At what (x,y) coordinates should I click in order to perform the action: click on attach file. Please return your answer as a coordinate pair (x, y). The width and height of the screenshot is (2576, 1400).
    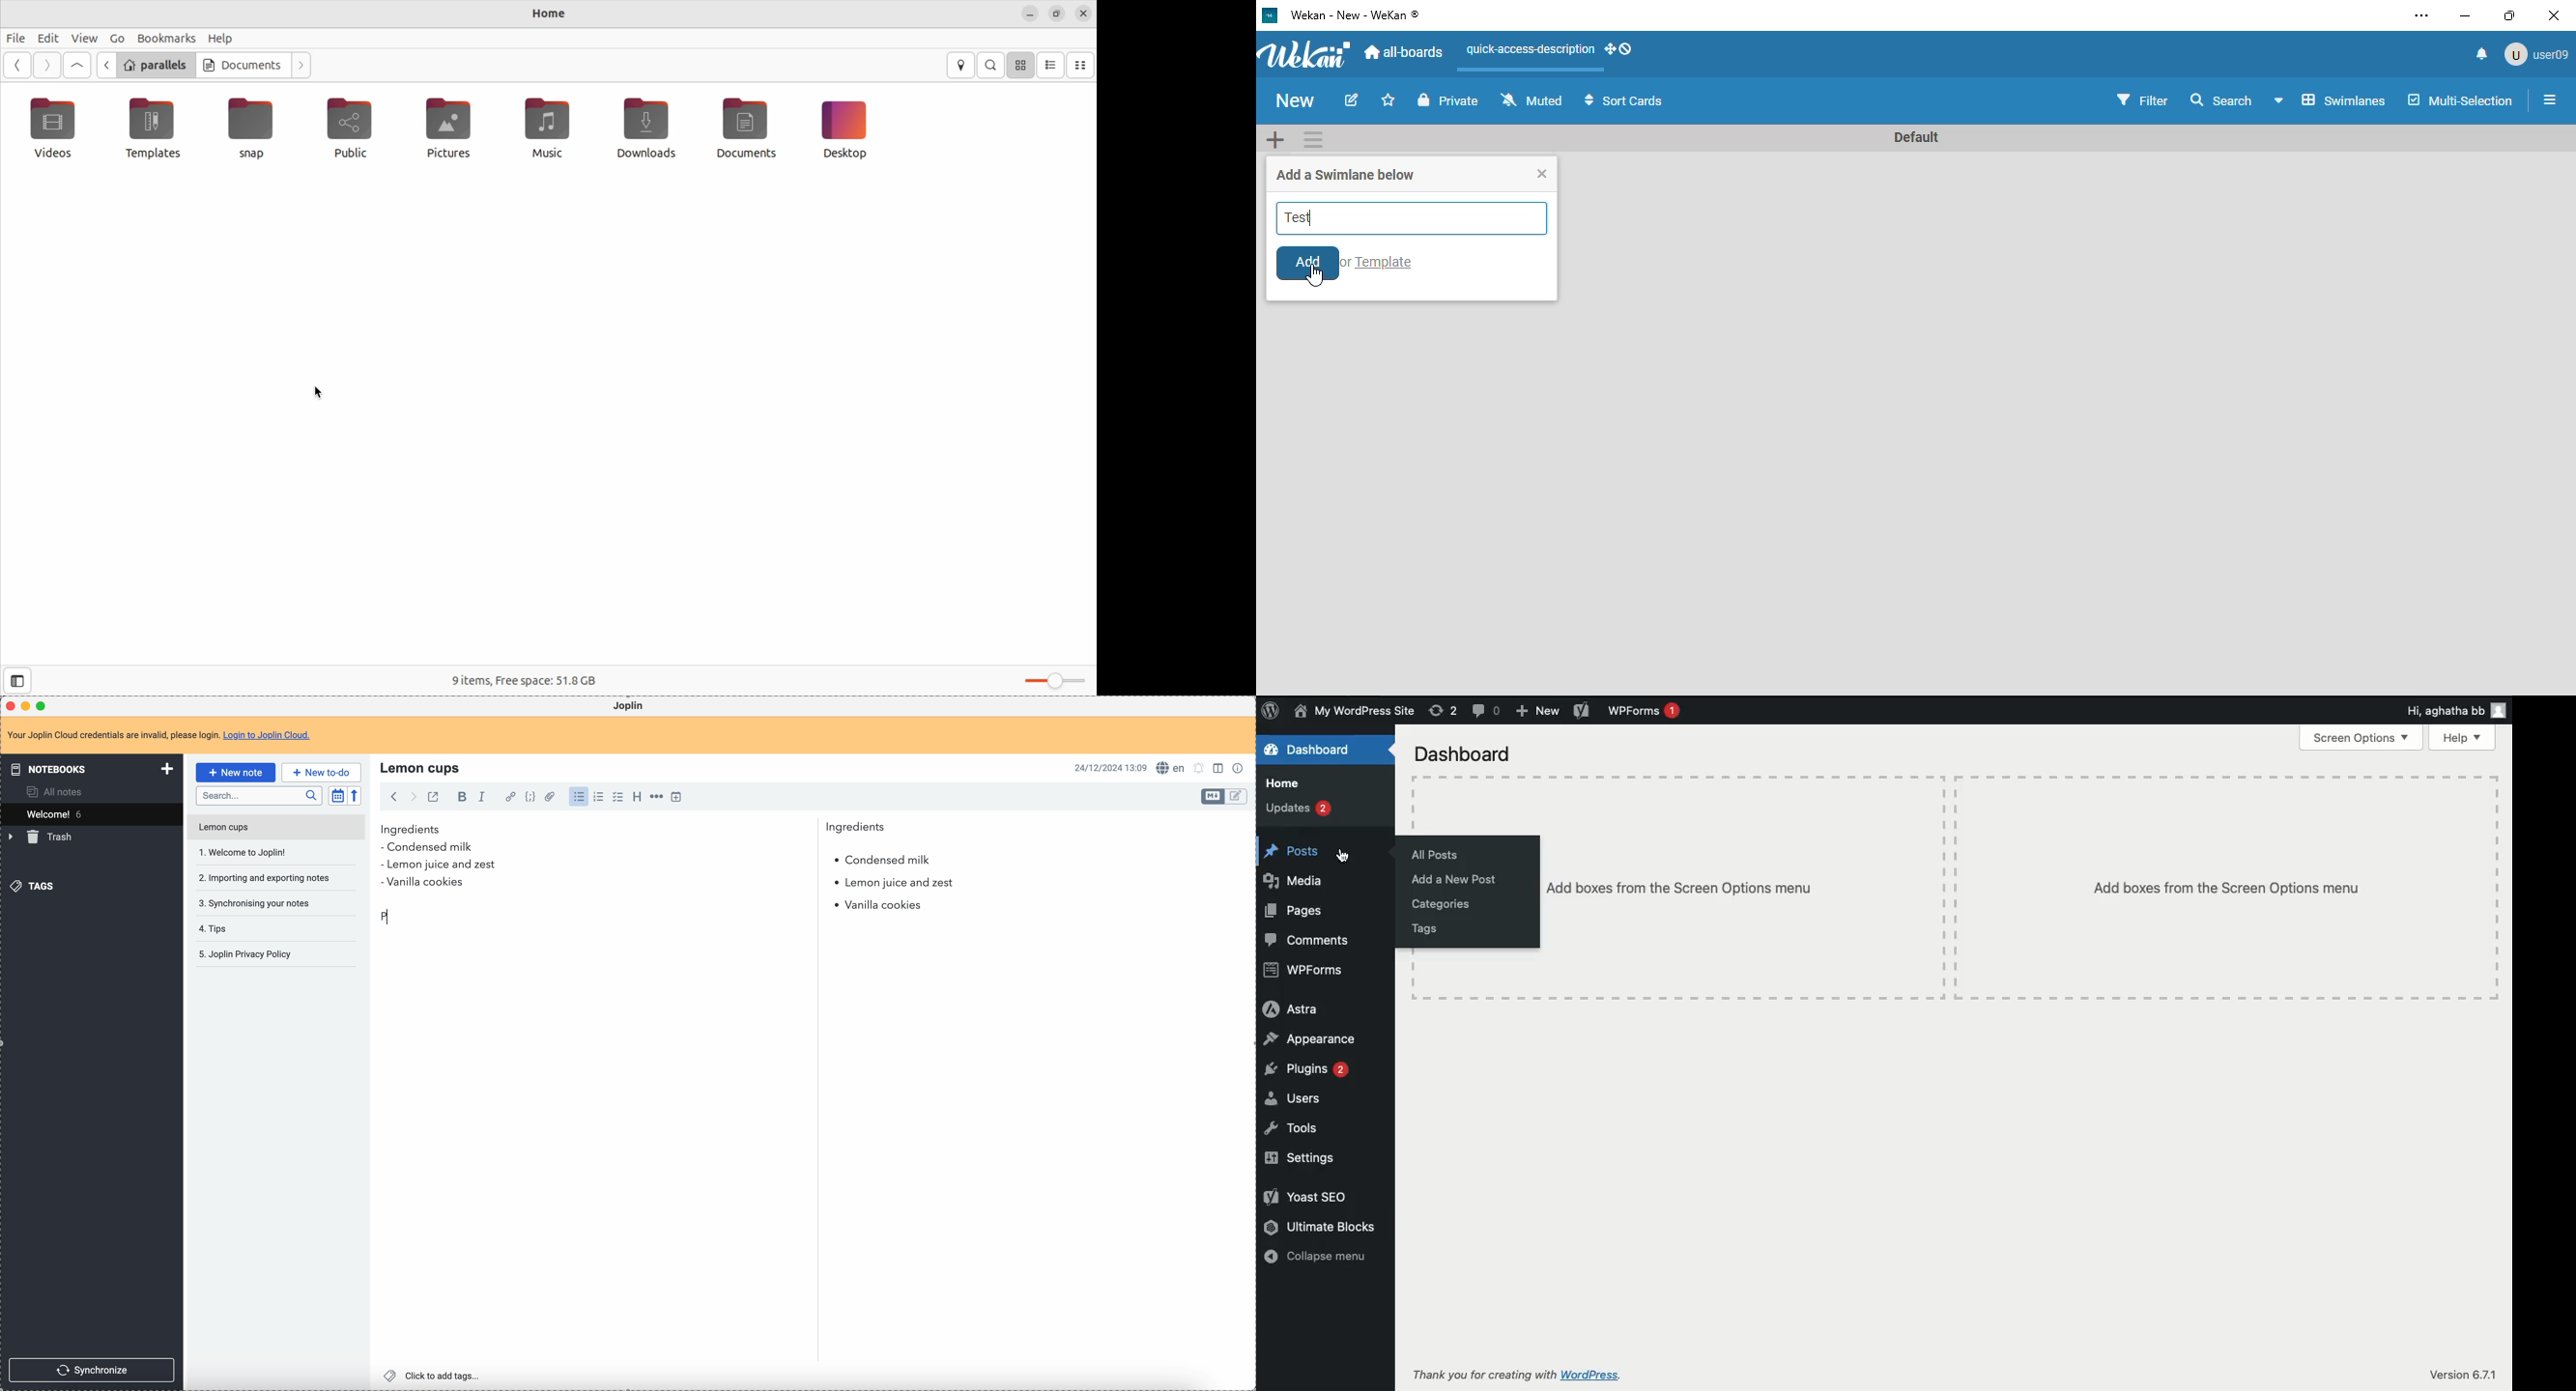
    Looking at the image, I should click on (548, 797).